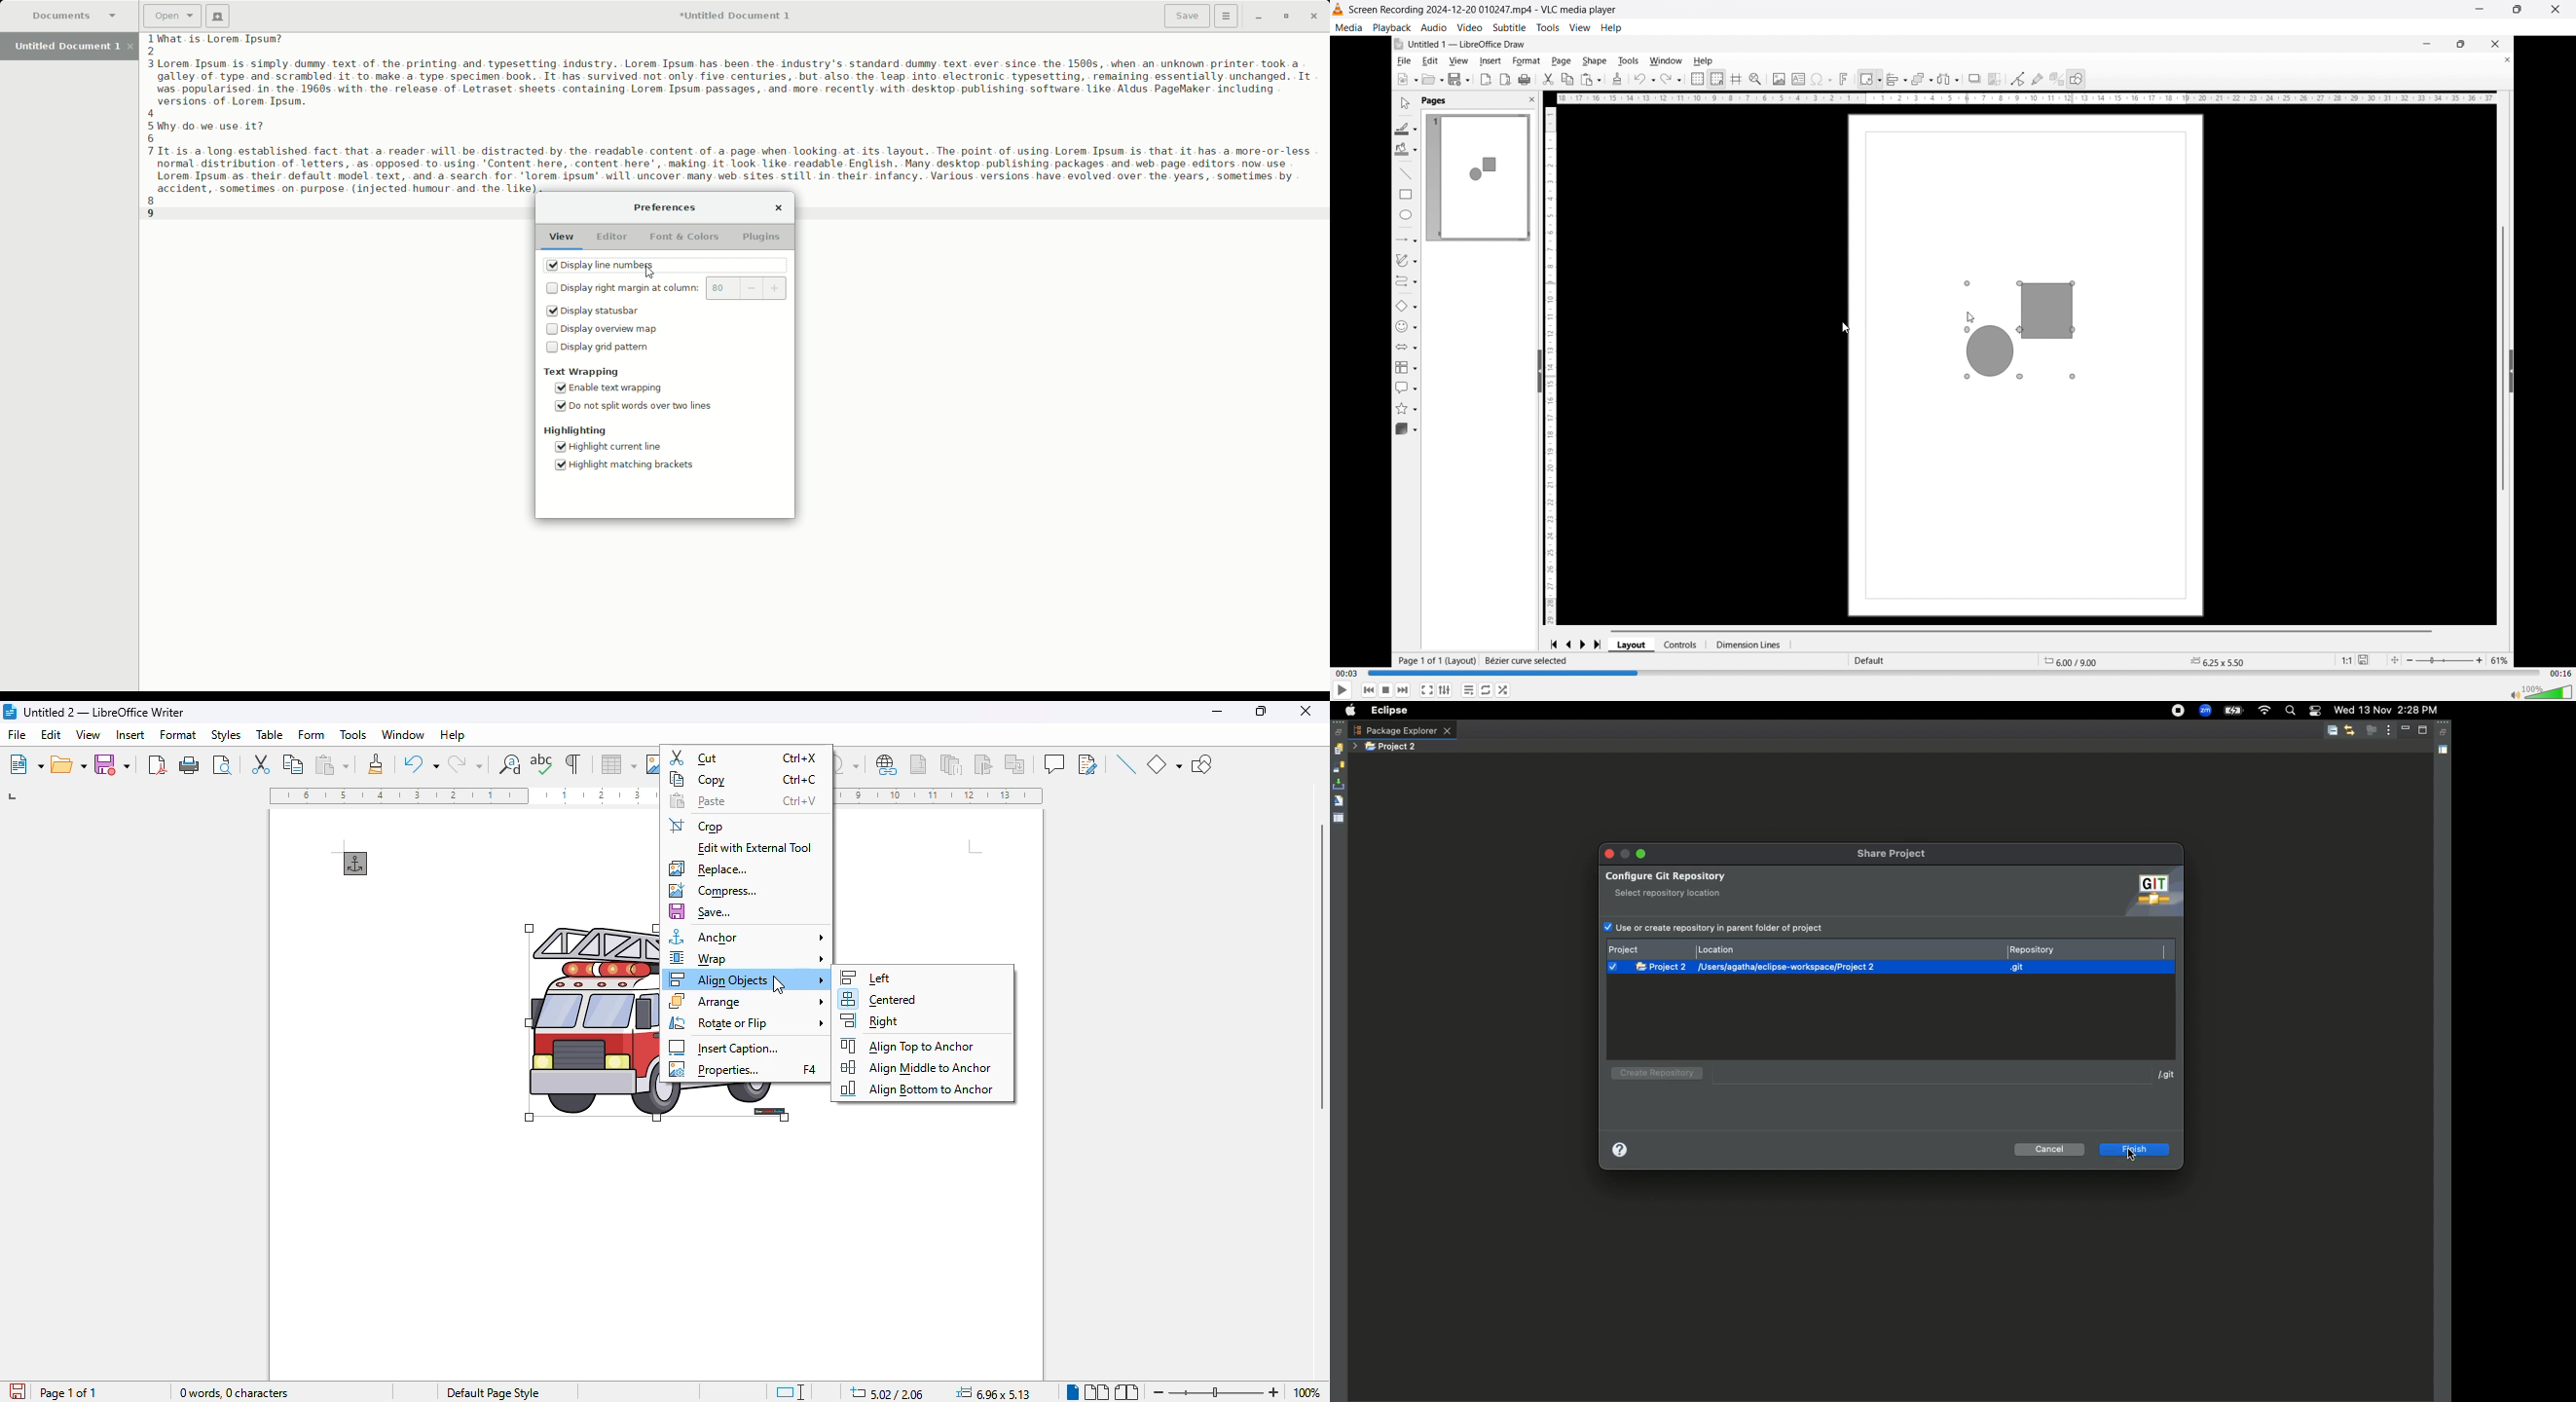 The height and width of the screenshot is (1428, 2576). What do you see at coordinates (53, 734) in the screenshot?
I see `edit` at bounding box center [53, 734].